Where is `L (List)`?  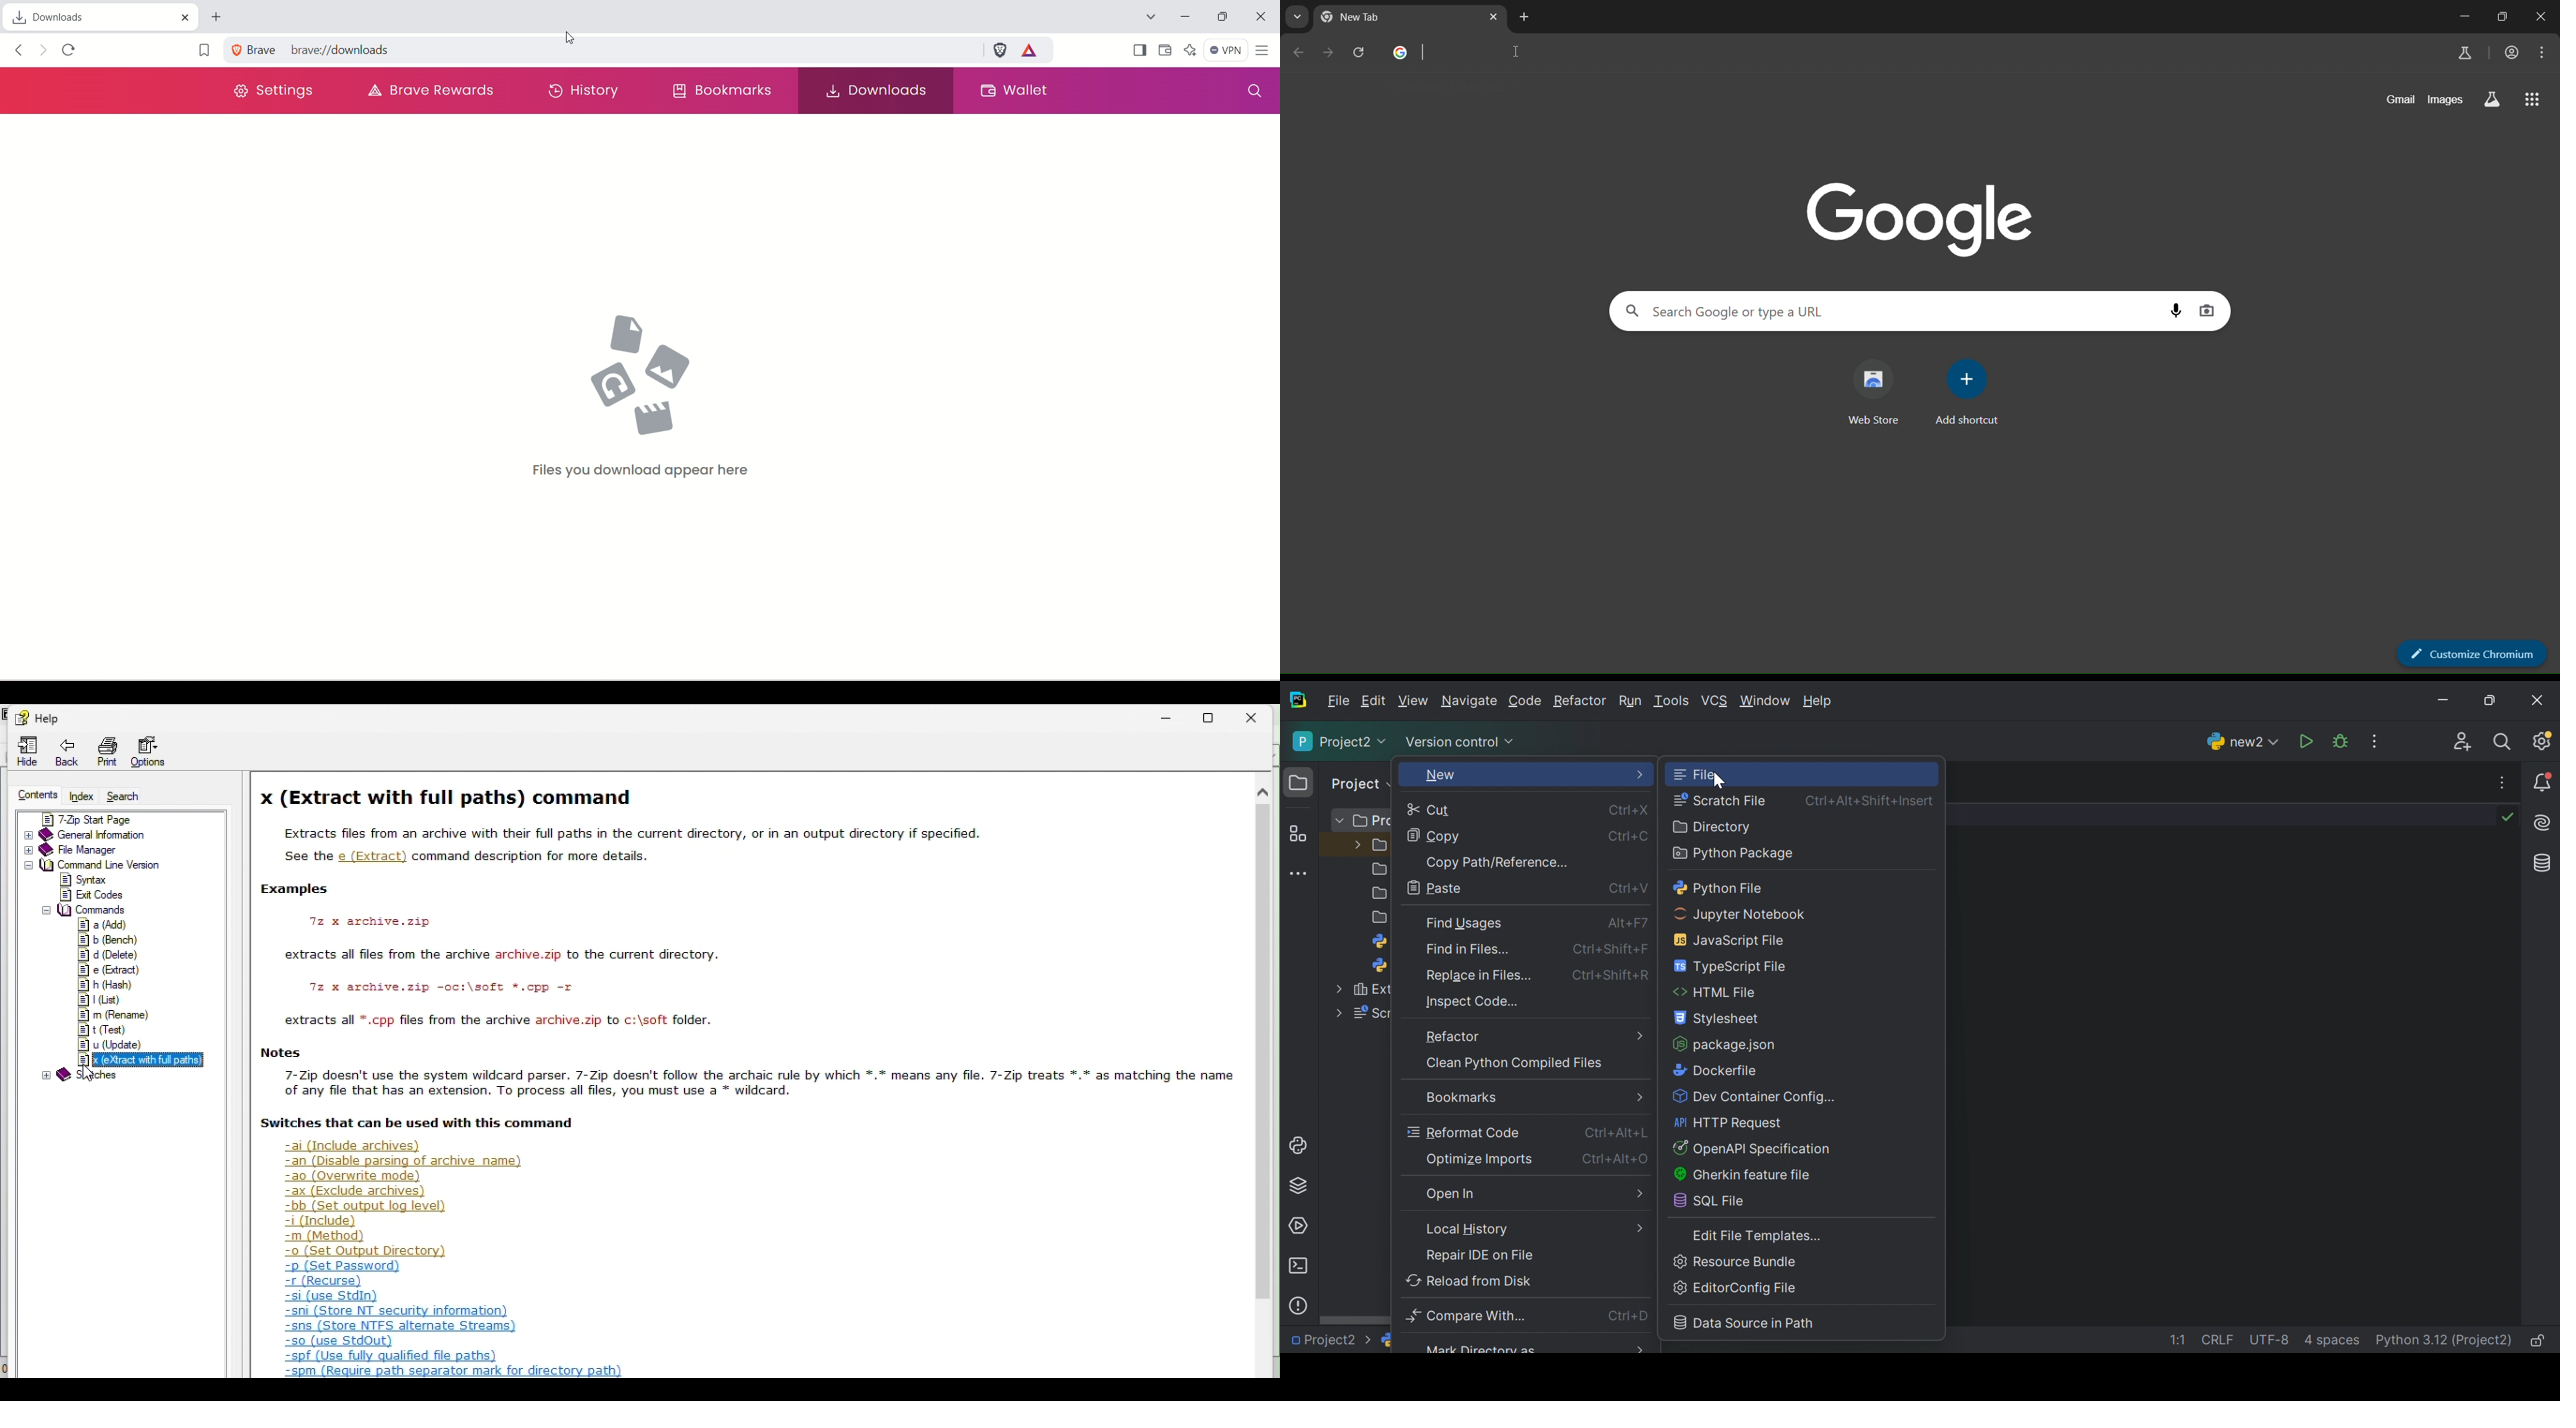 L (List) is located at coordinates (108, 999).